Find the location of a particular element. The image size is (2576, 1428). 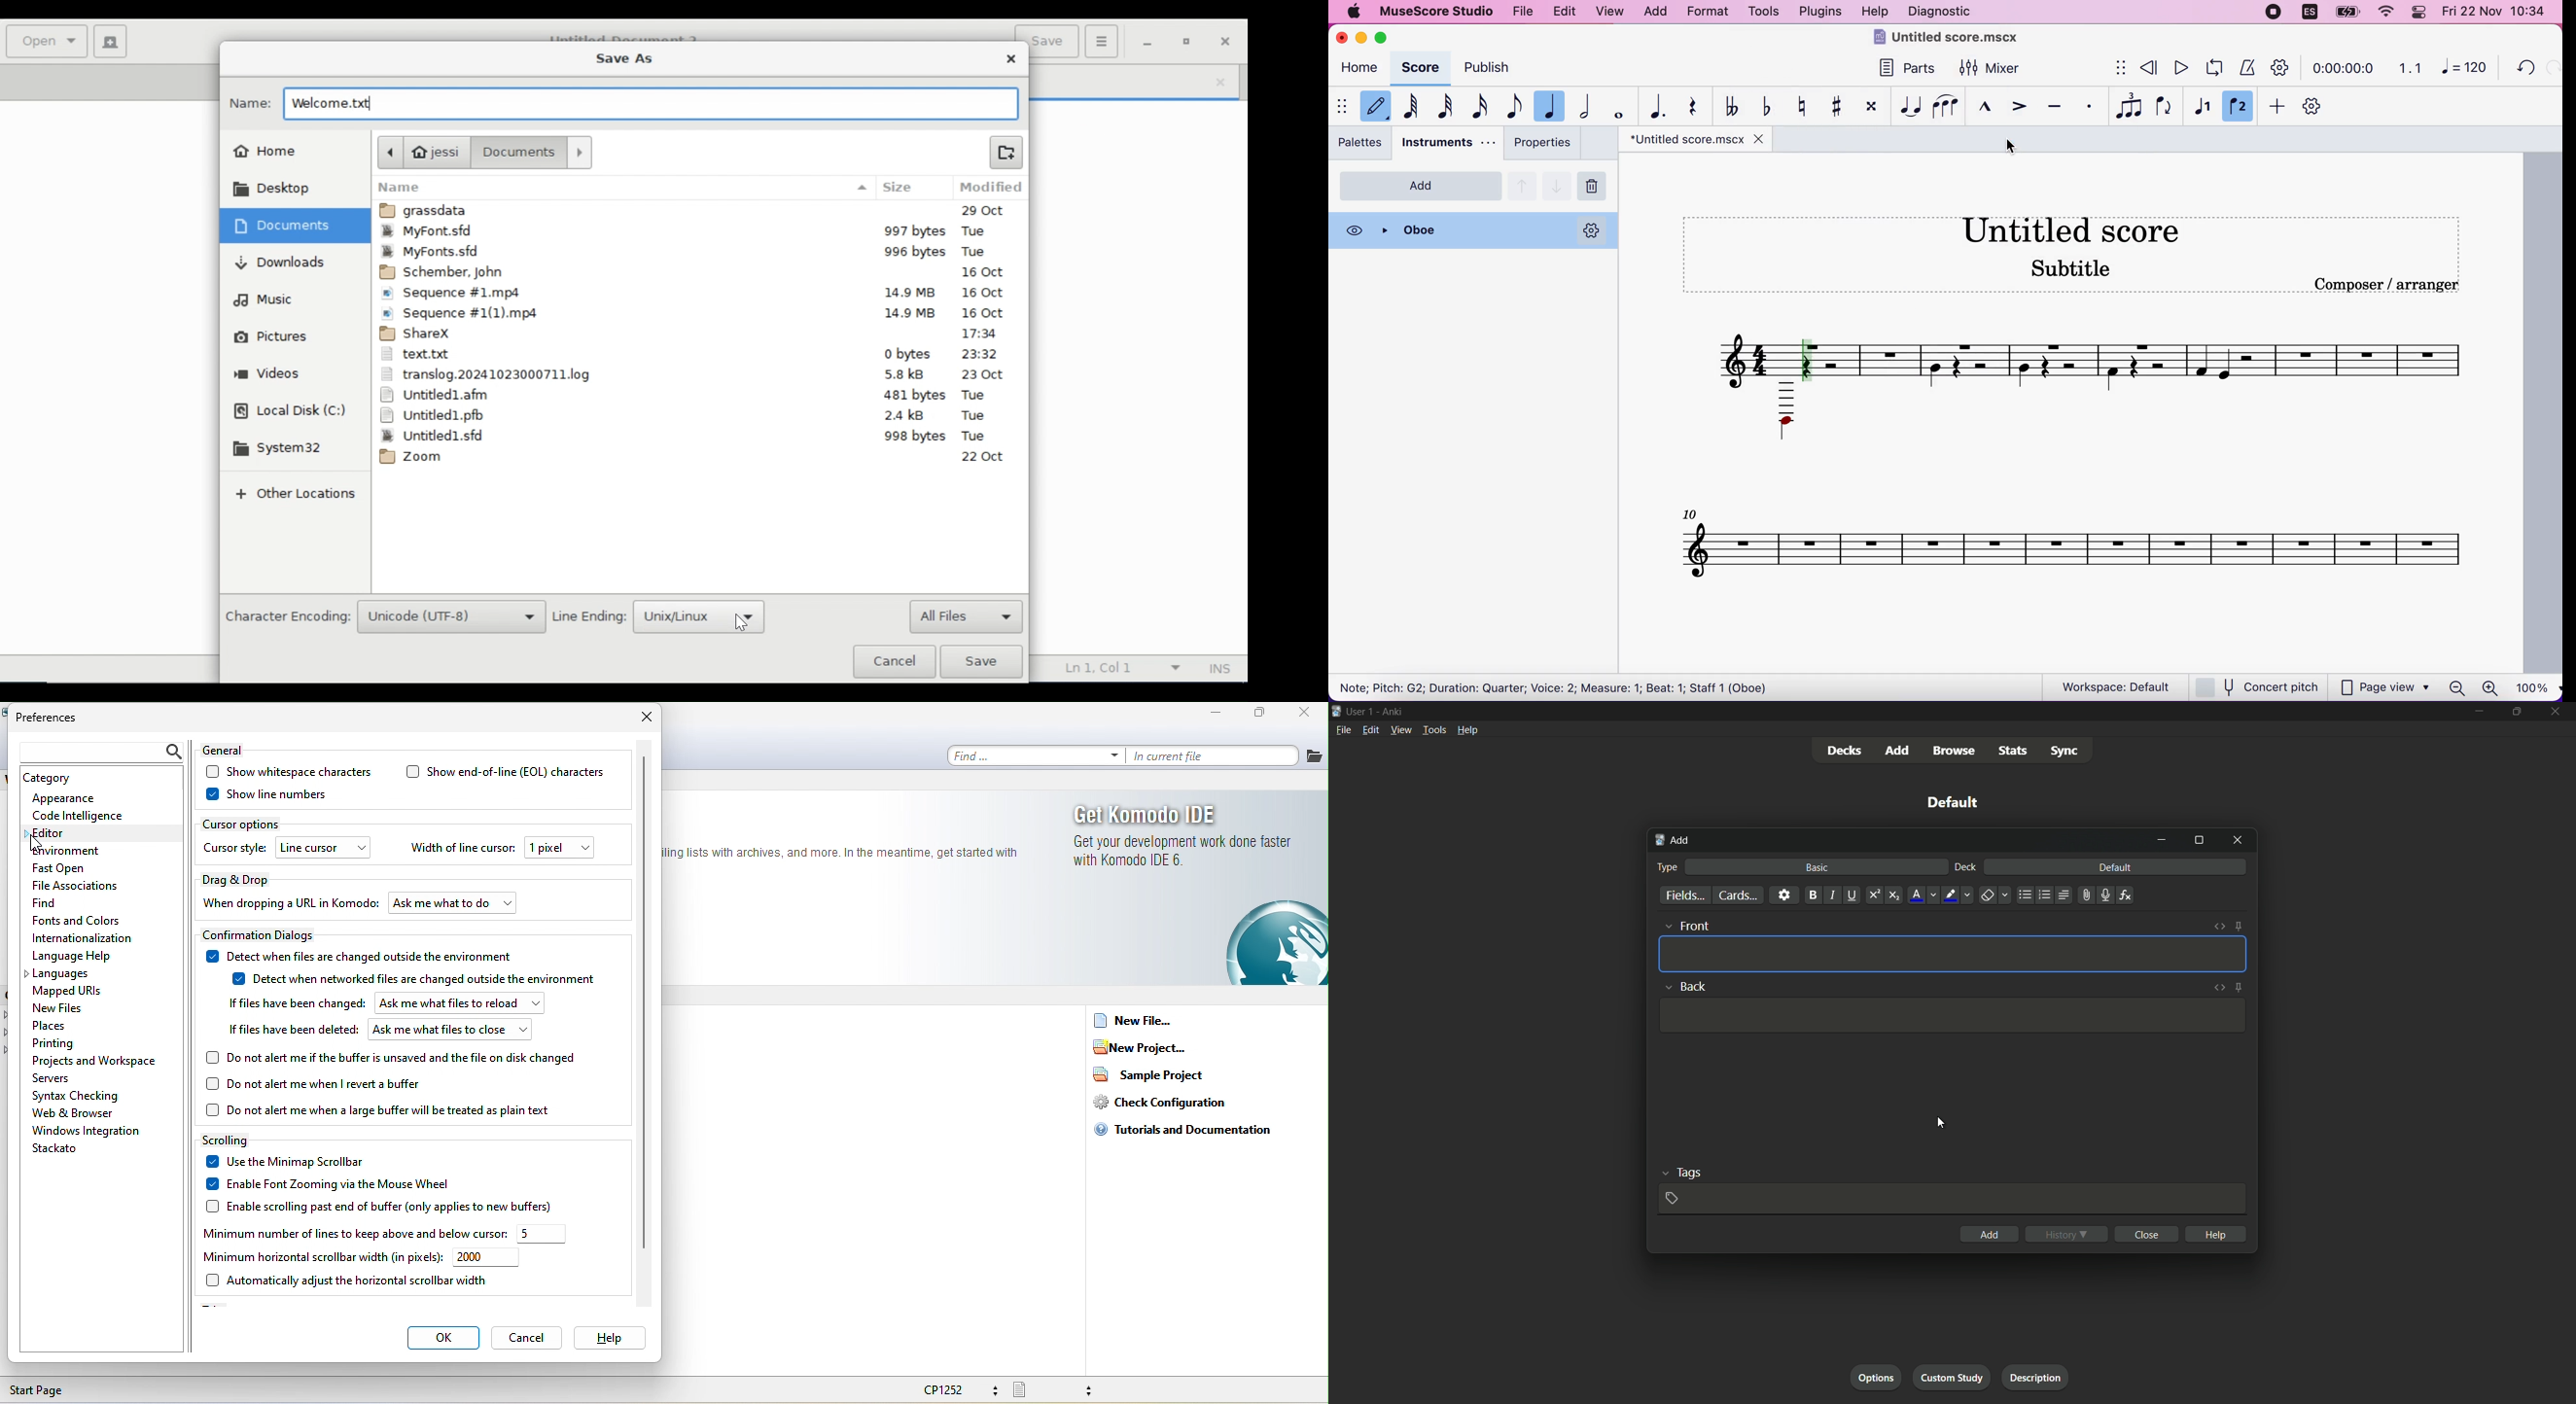

options is located at coordinates (1876, 1377).